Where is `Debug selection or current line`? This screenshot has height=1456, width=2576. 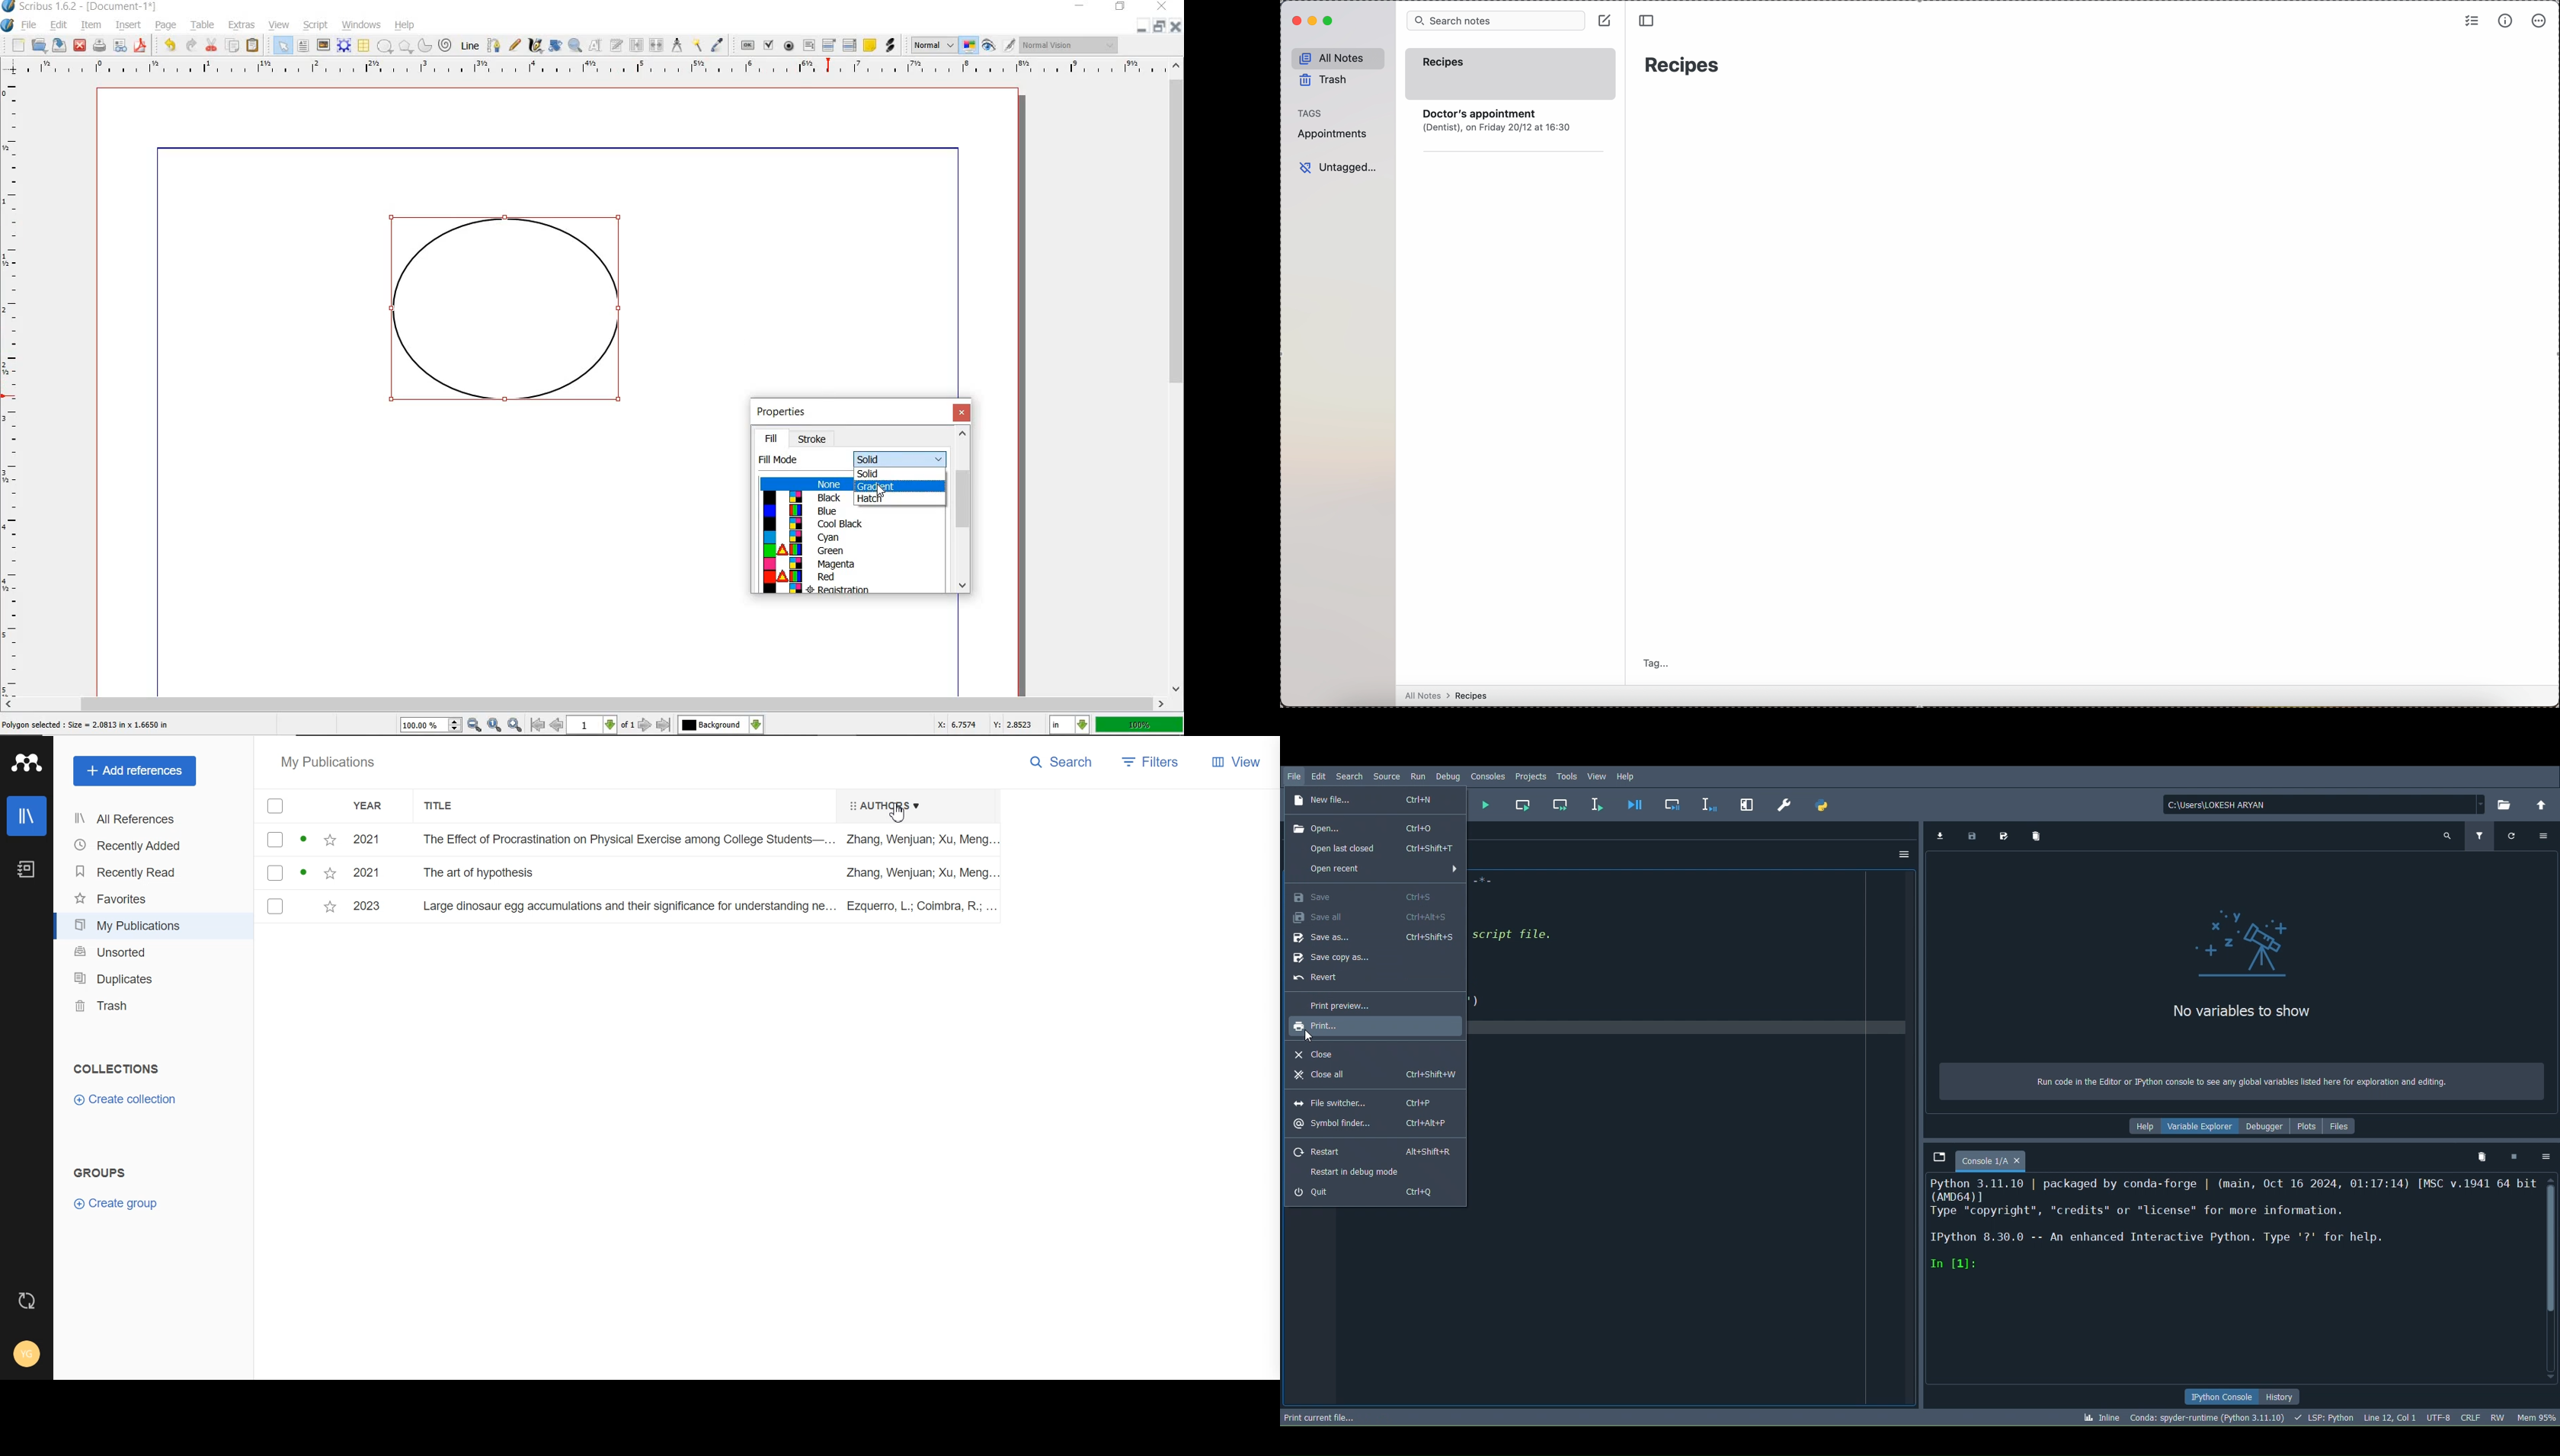
Debug selection or current line is located at coordinates (1711, 804).